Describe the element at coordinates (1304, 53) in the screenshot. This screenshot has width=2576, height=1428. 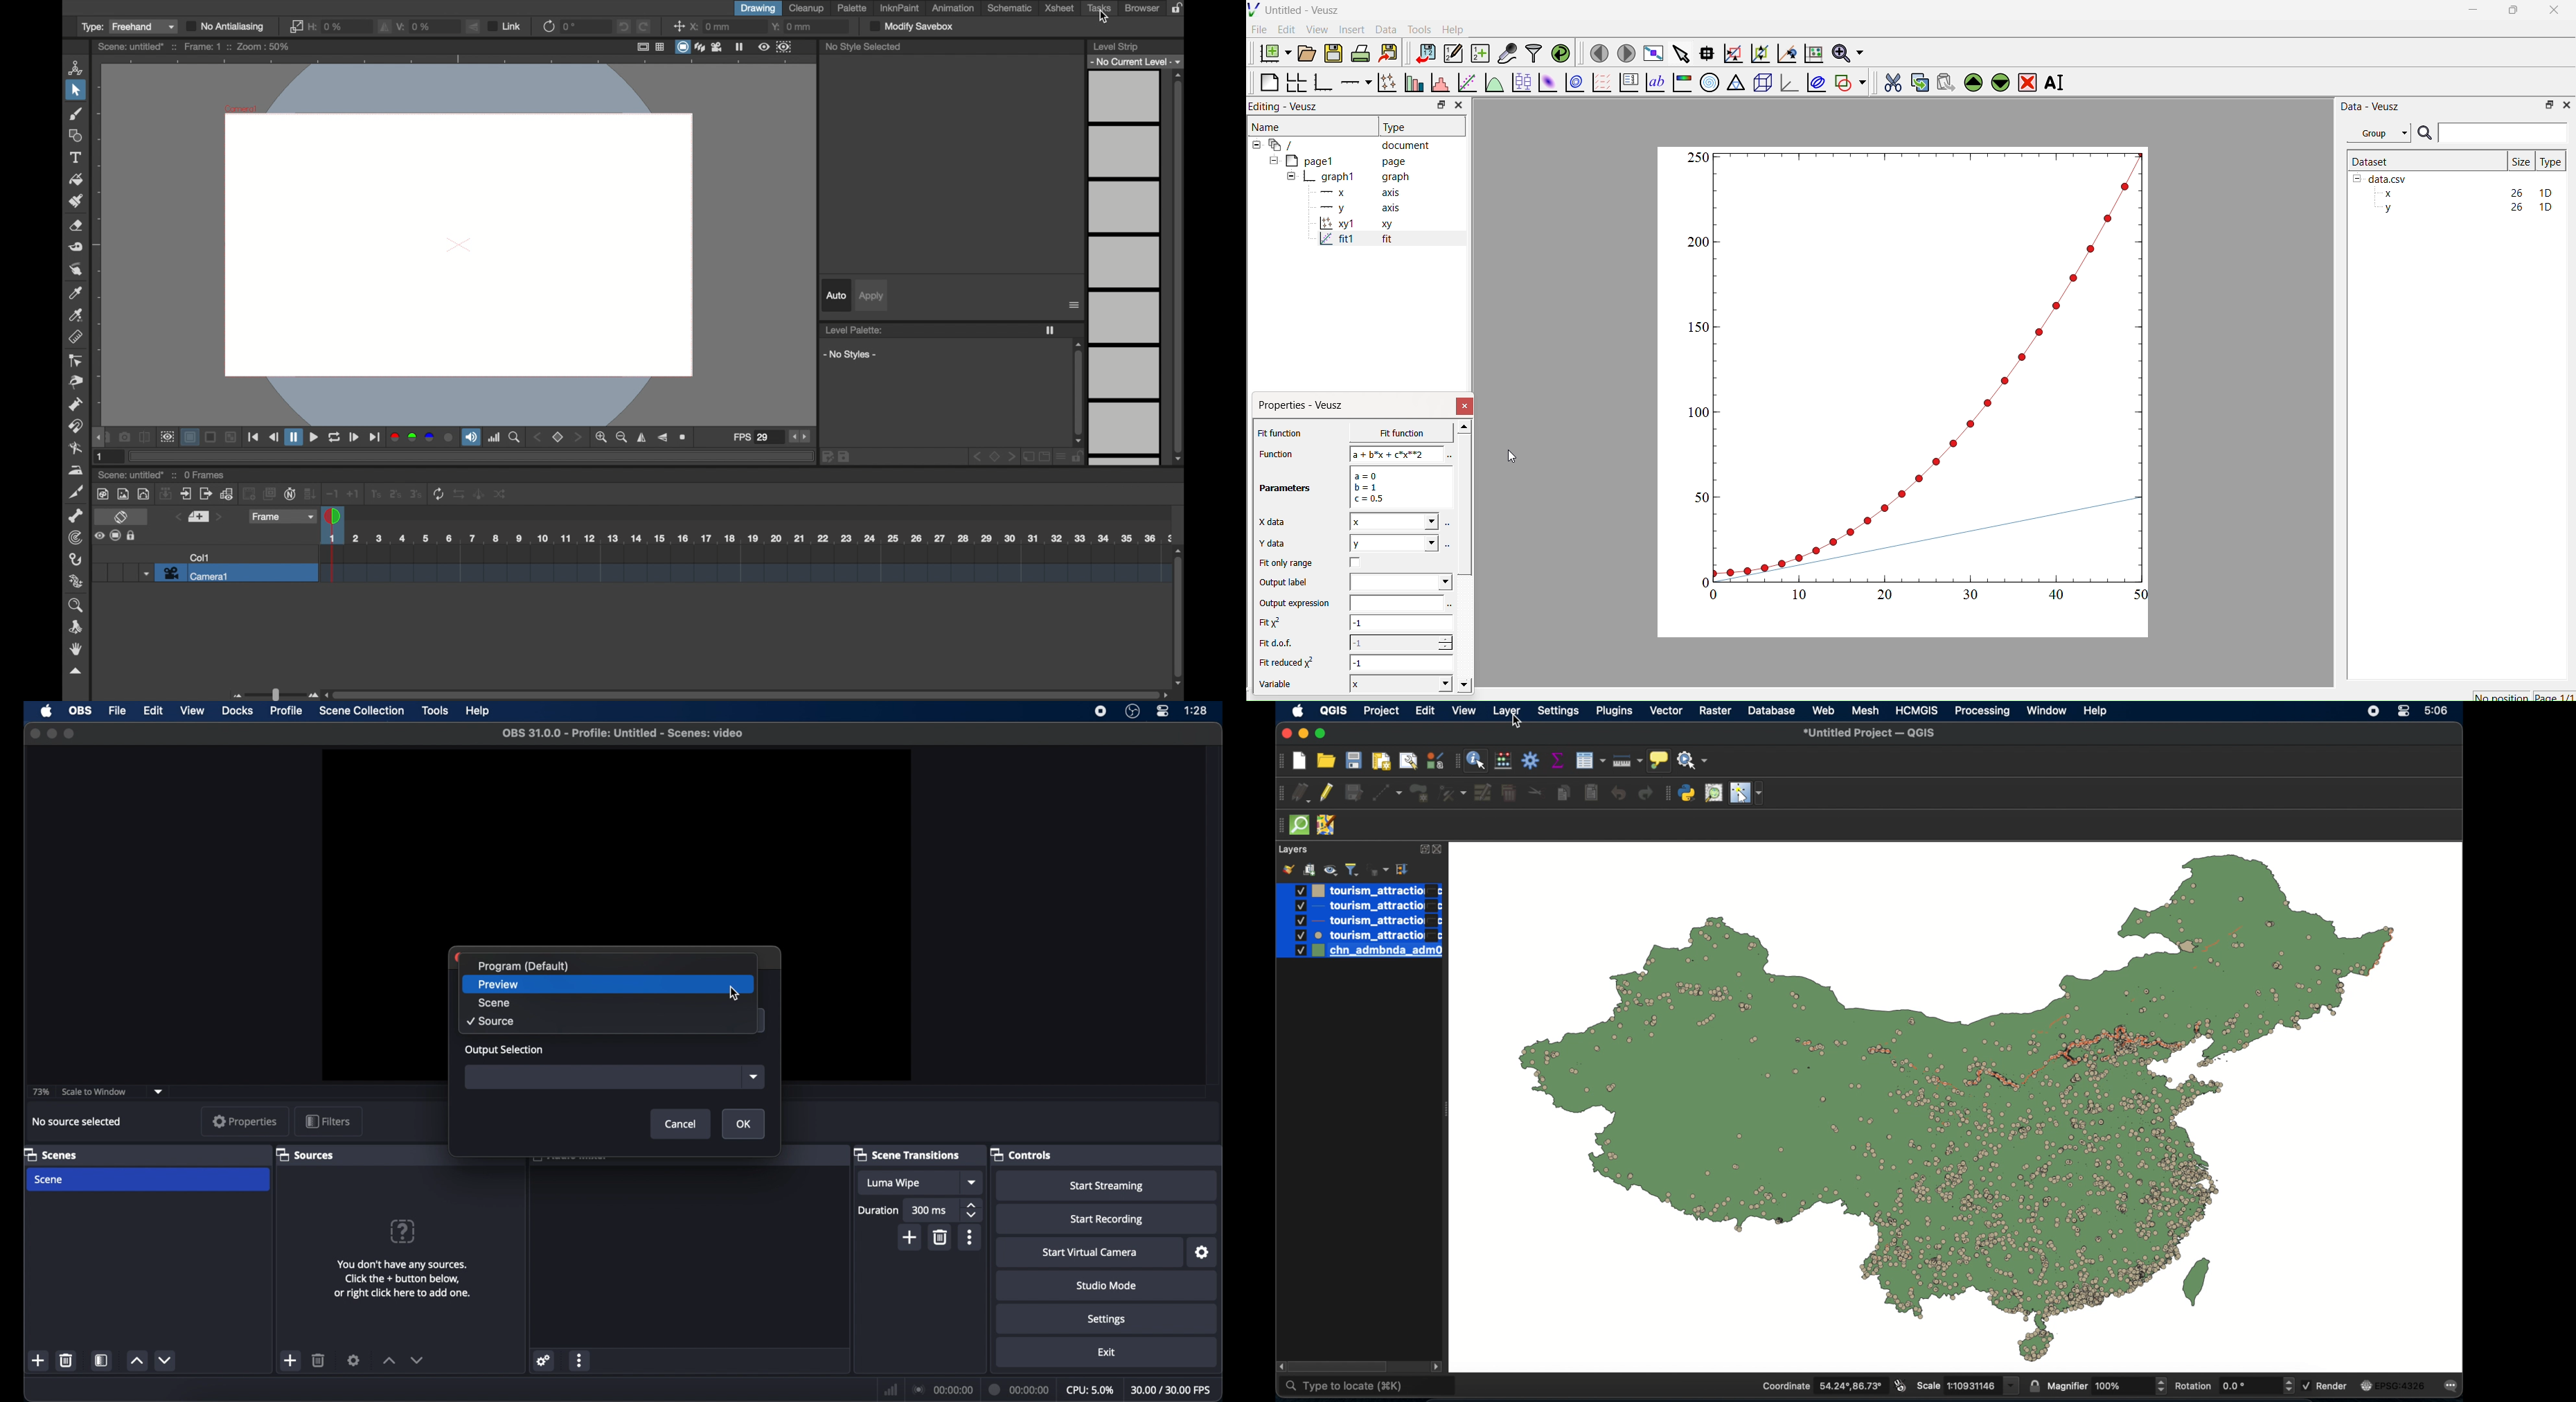
I see `Open` at that location.